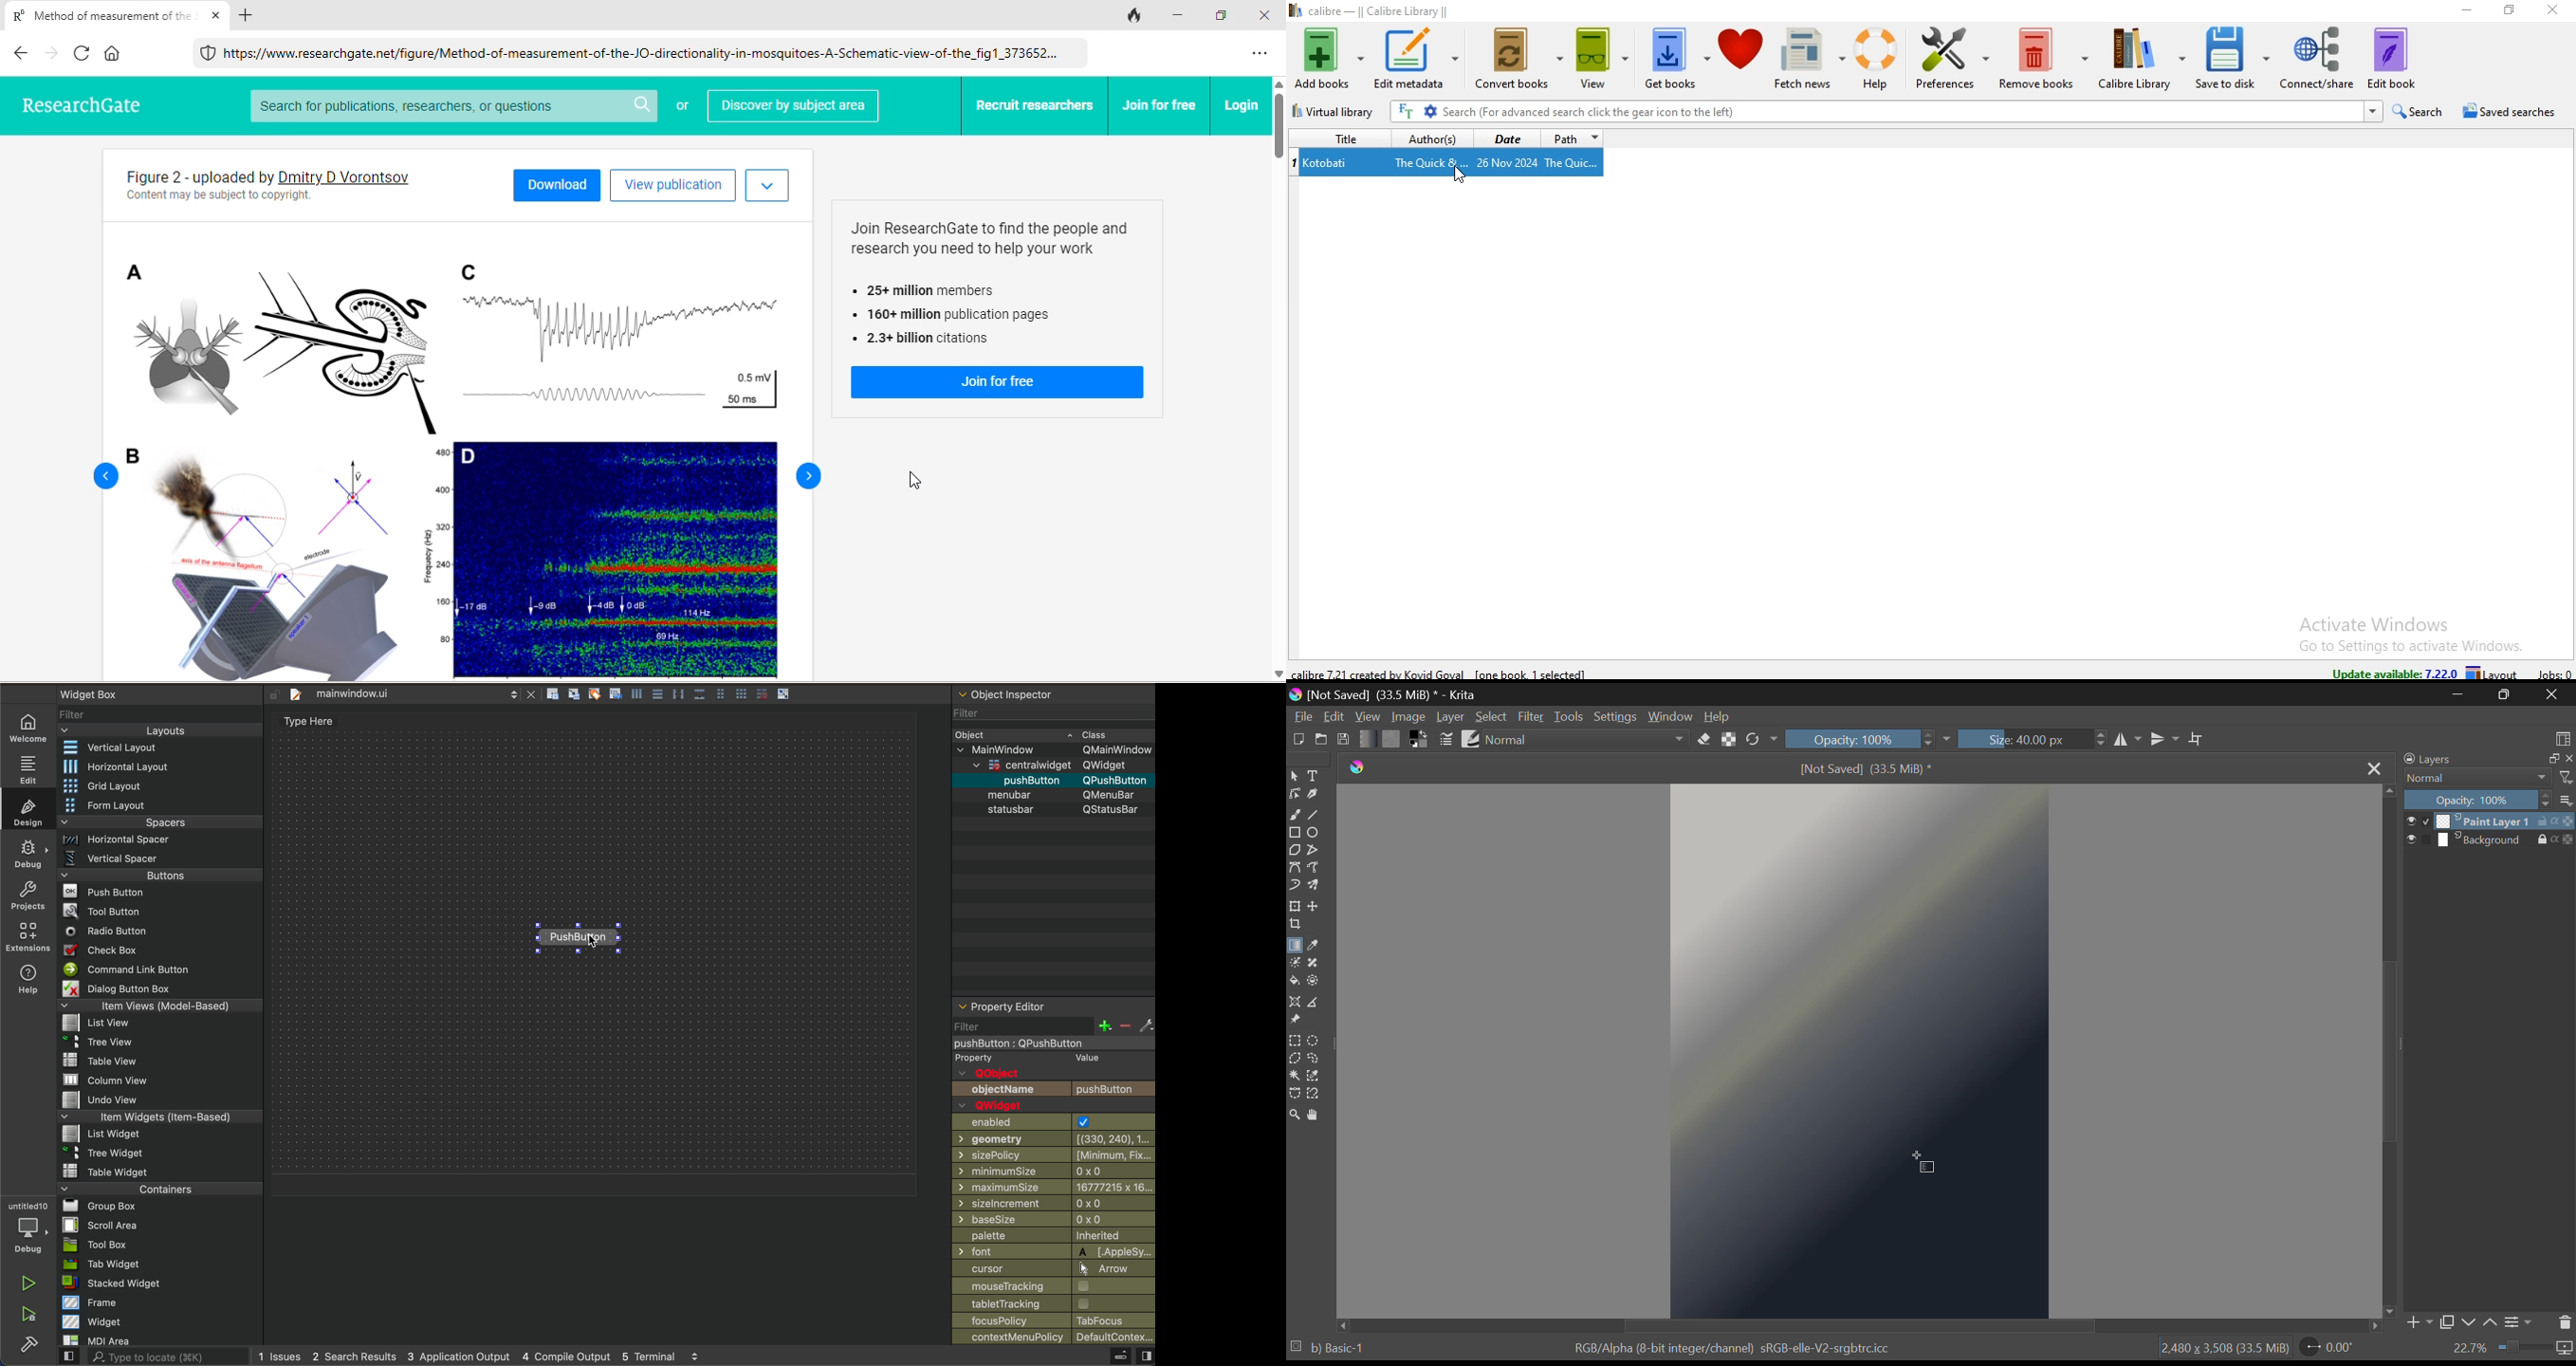 This screenshot has height=1372, width=2576. What do you see at coordinates (1717, 716) in the screenshot?
I see `Help` at bounding box center [1717, 716].